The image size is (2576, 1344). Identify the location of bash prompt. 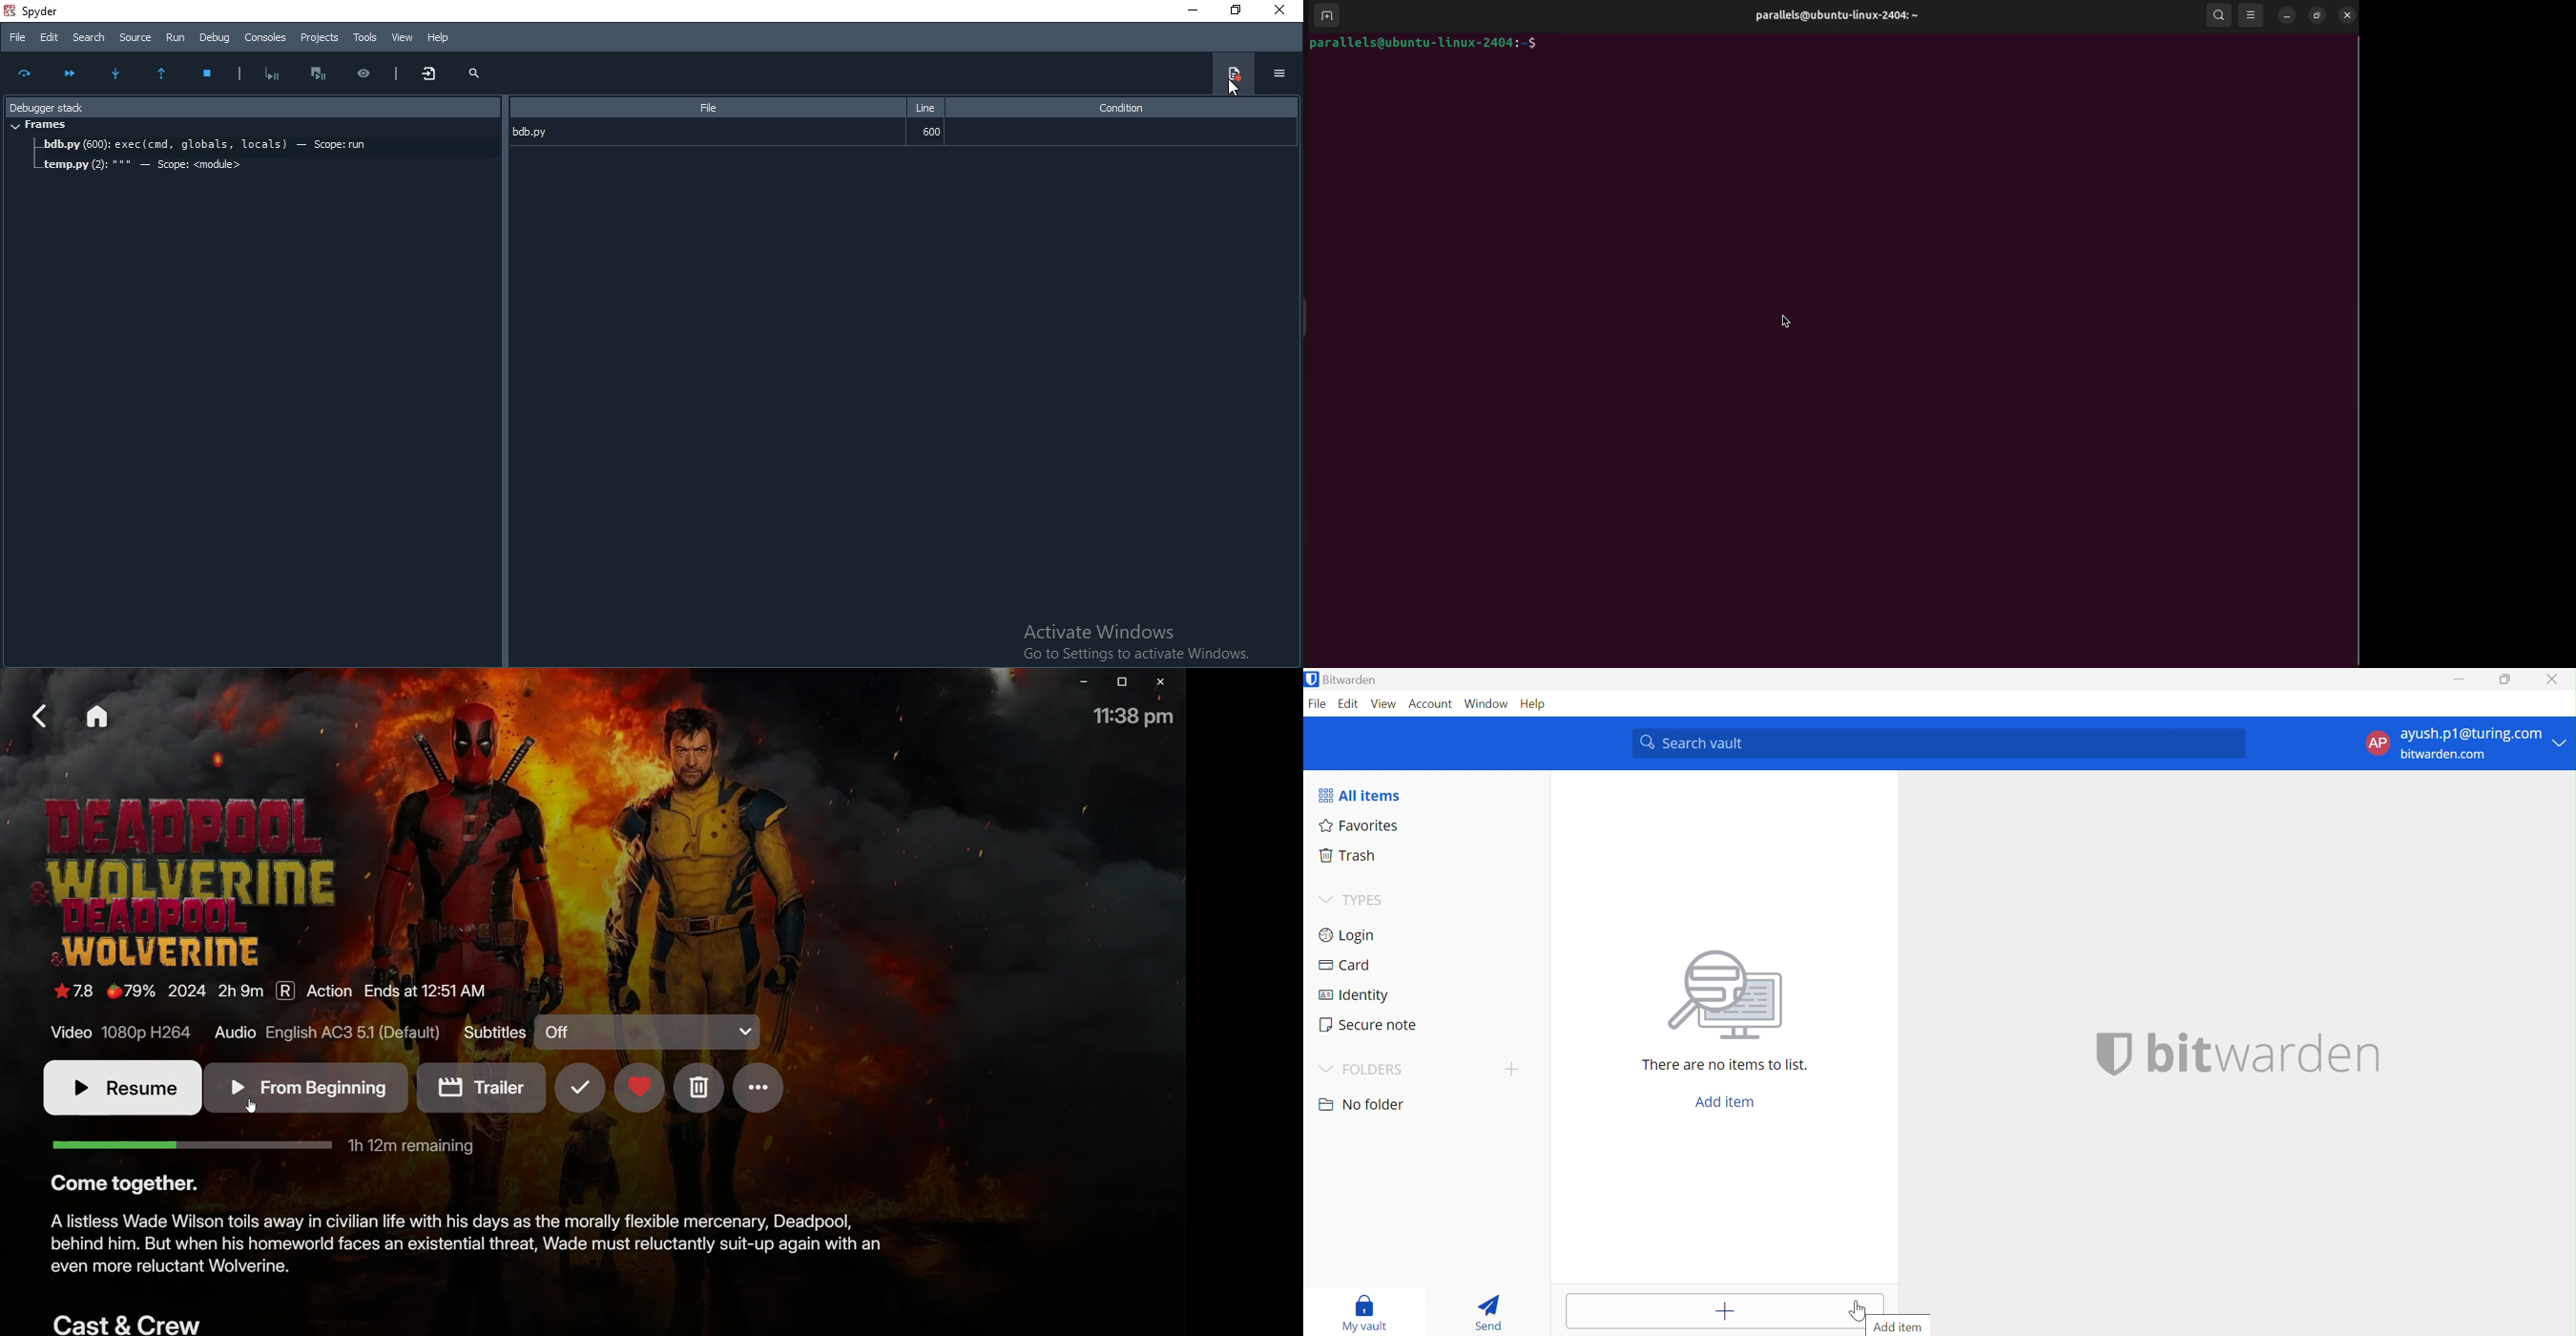
(1432, 45).